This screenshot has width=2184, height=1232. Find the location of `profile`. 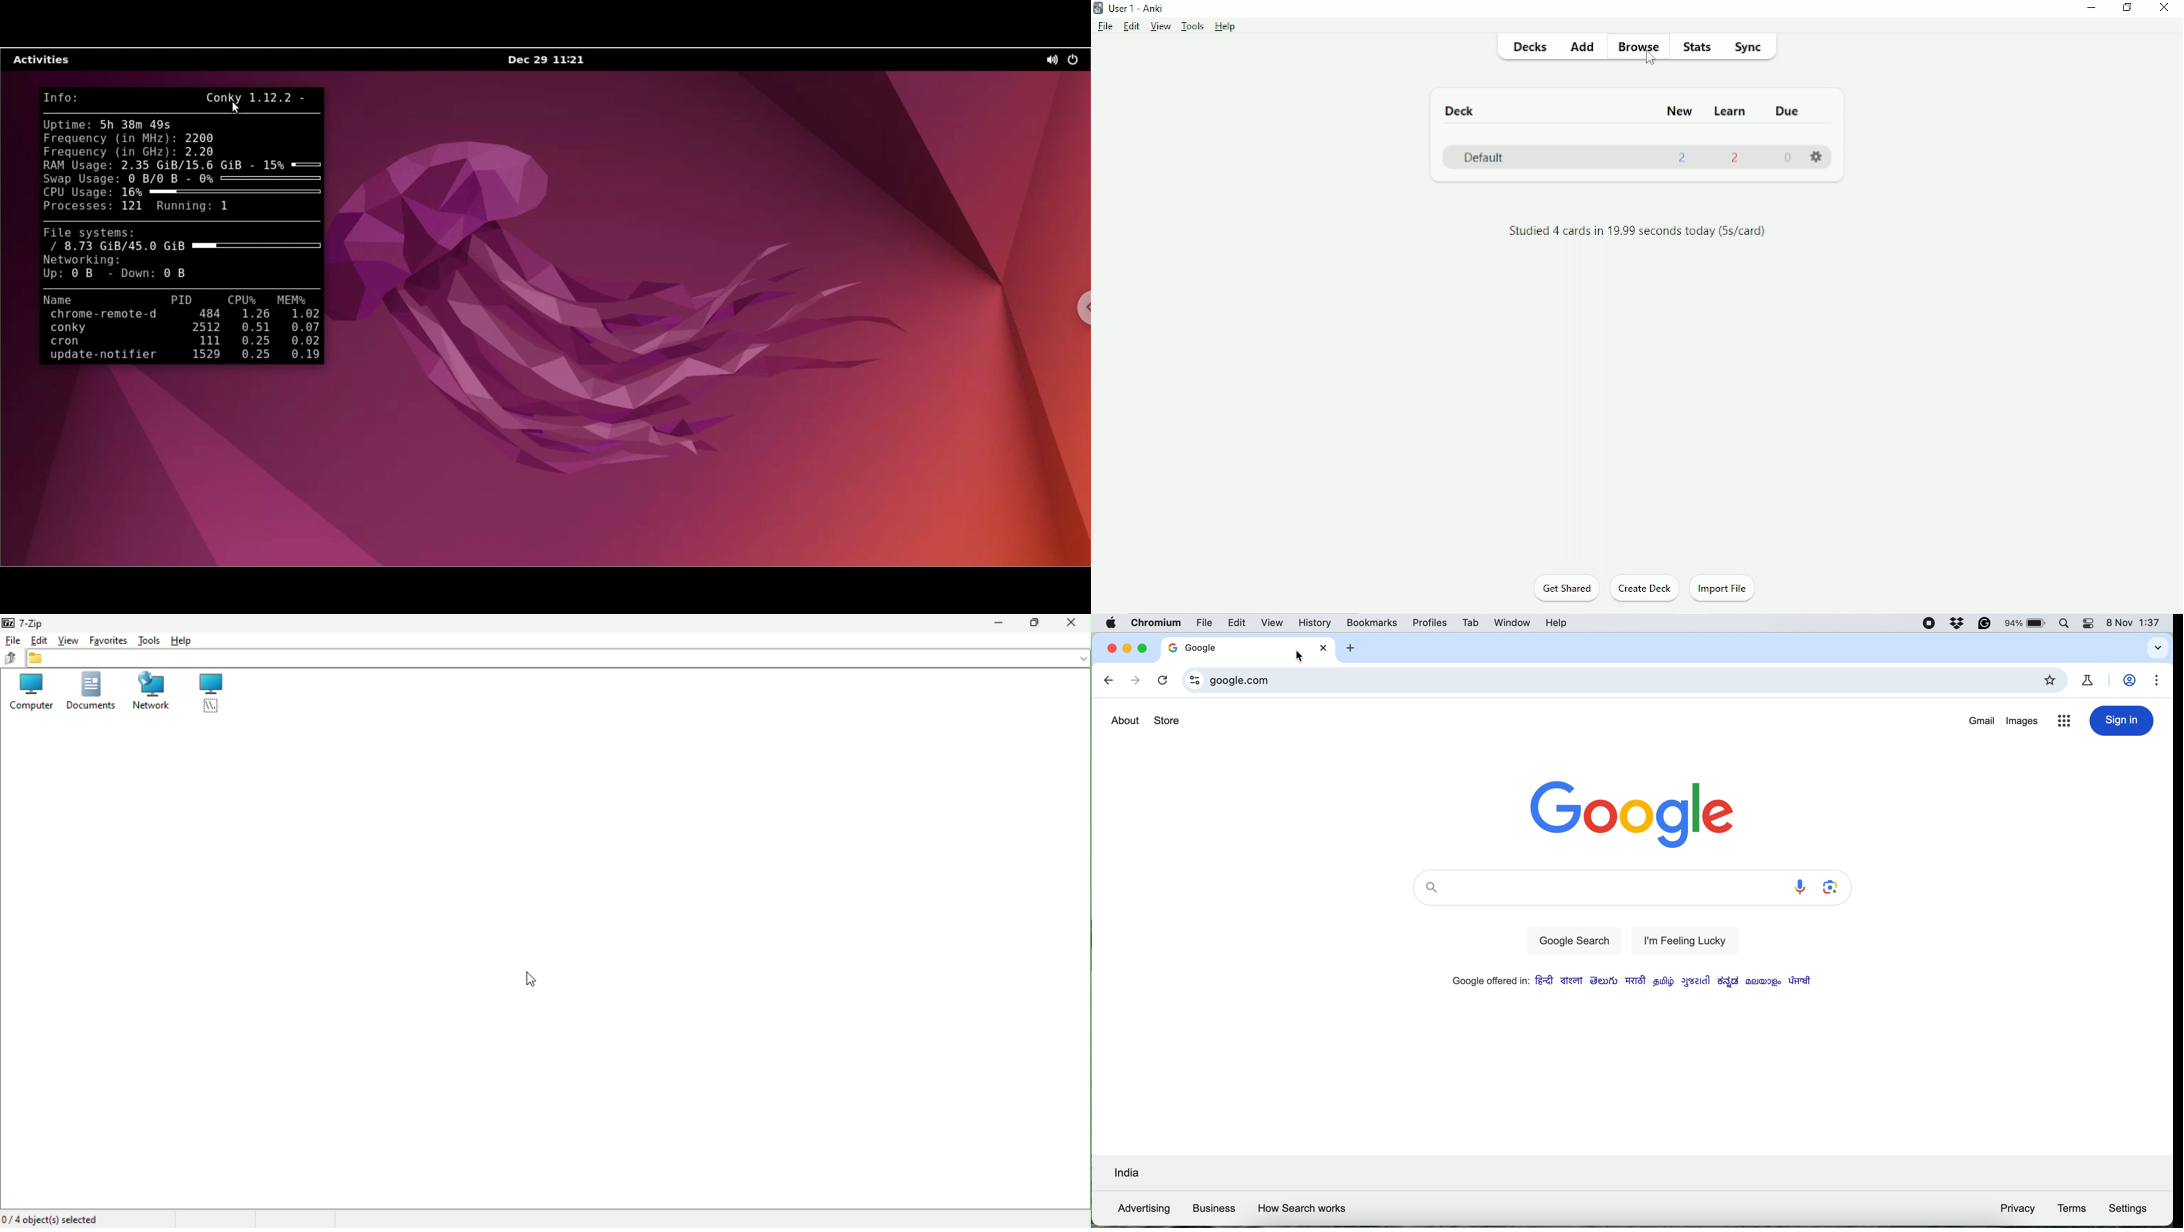

profile is located at coordinates (2132, 681).